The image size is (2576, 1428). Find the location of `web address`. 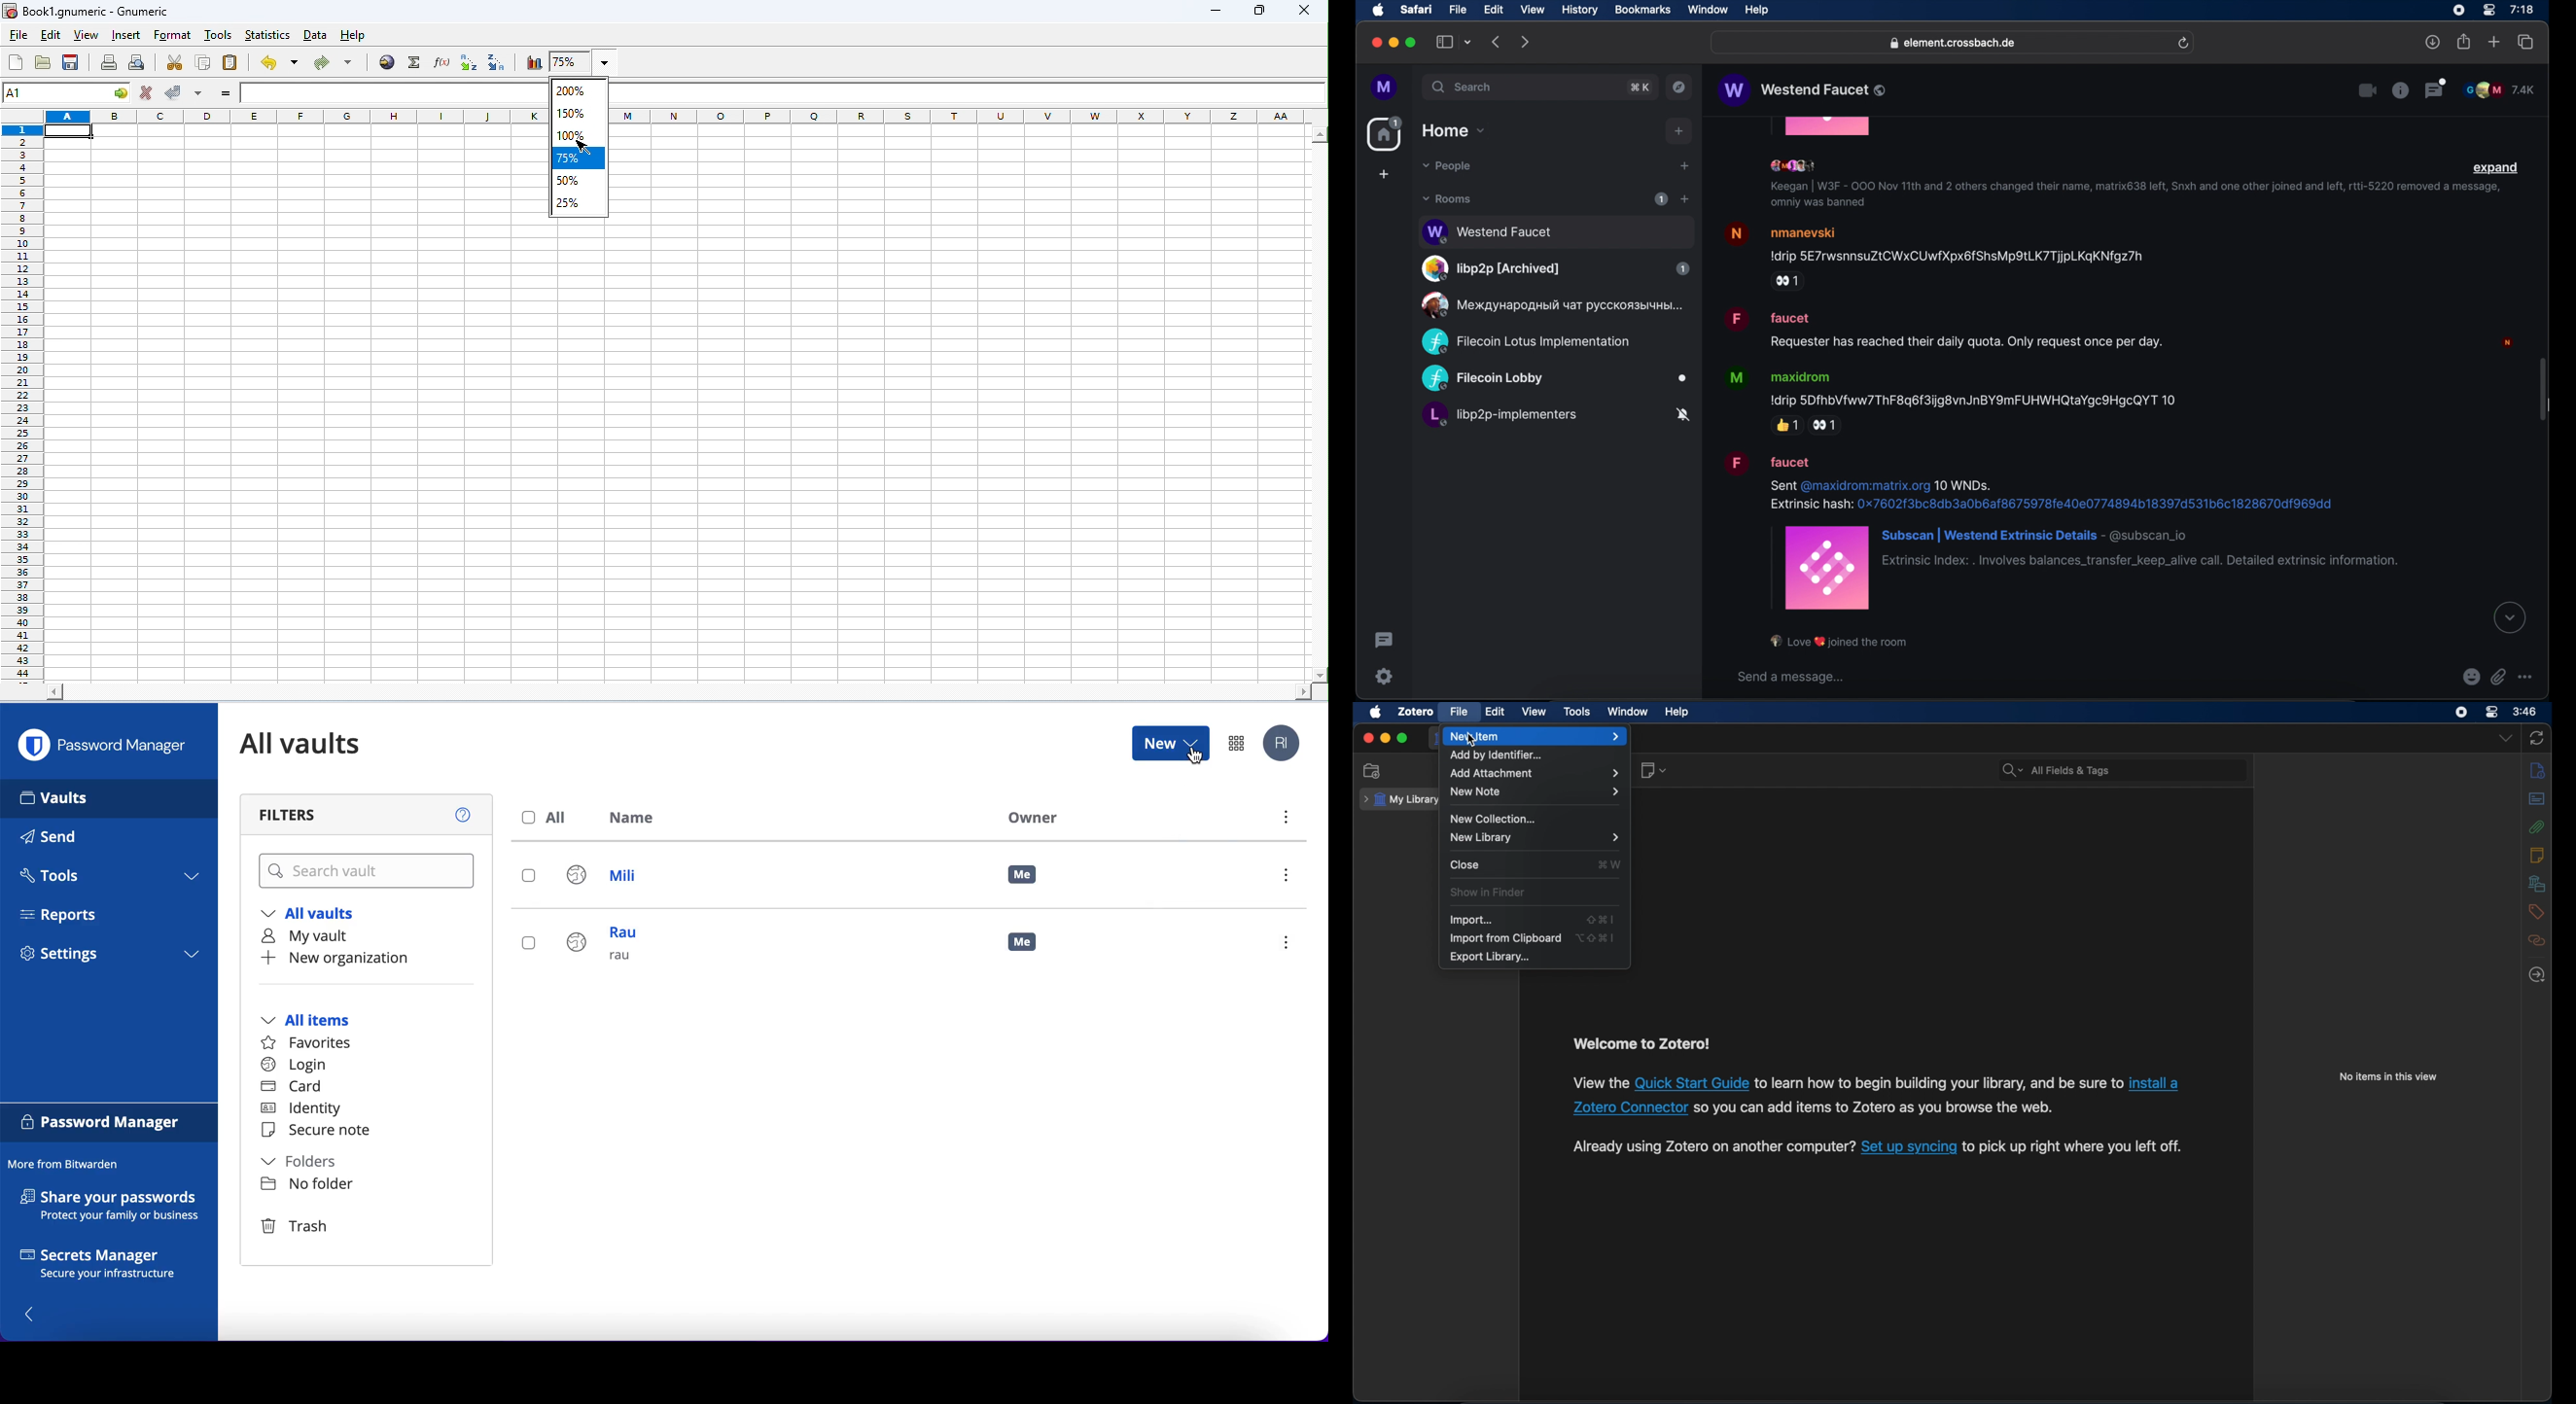

web address is located at coordinates (1954, 44).